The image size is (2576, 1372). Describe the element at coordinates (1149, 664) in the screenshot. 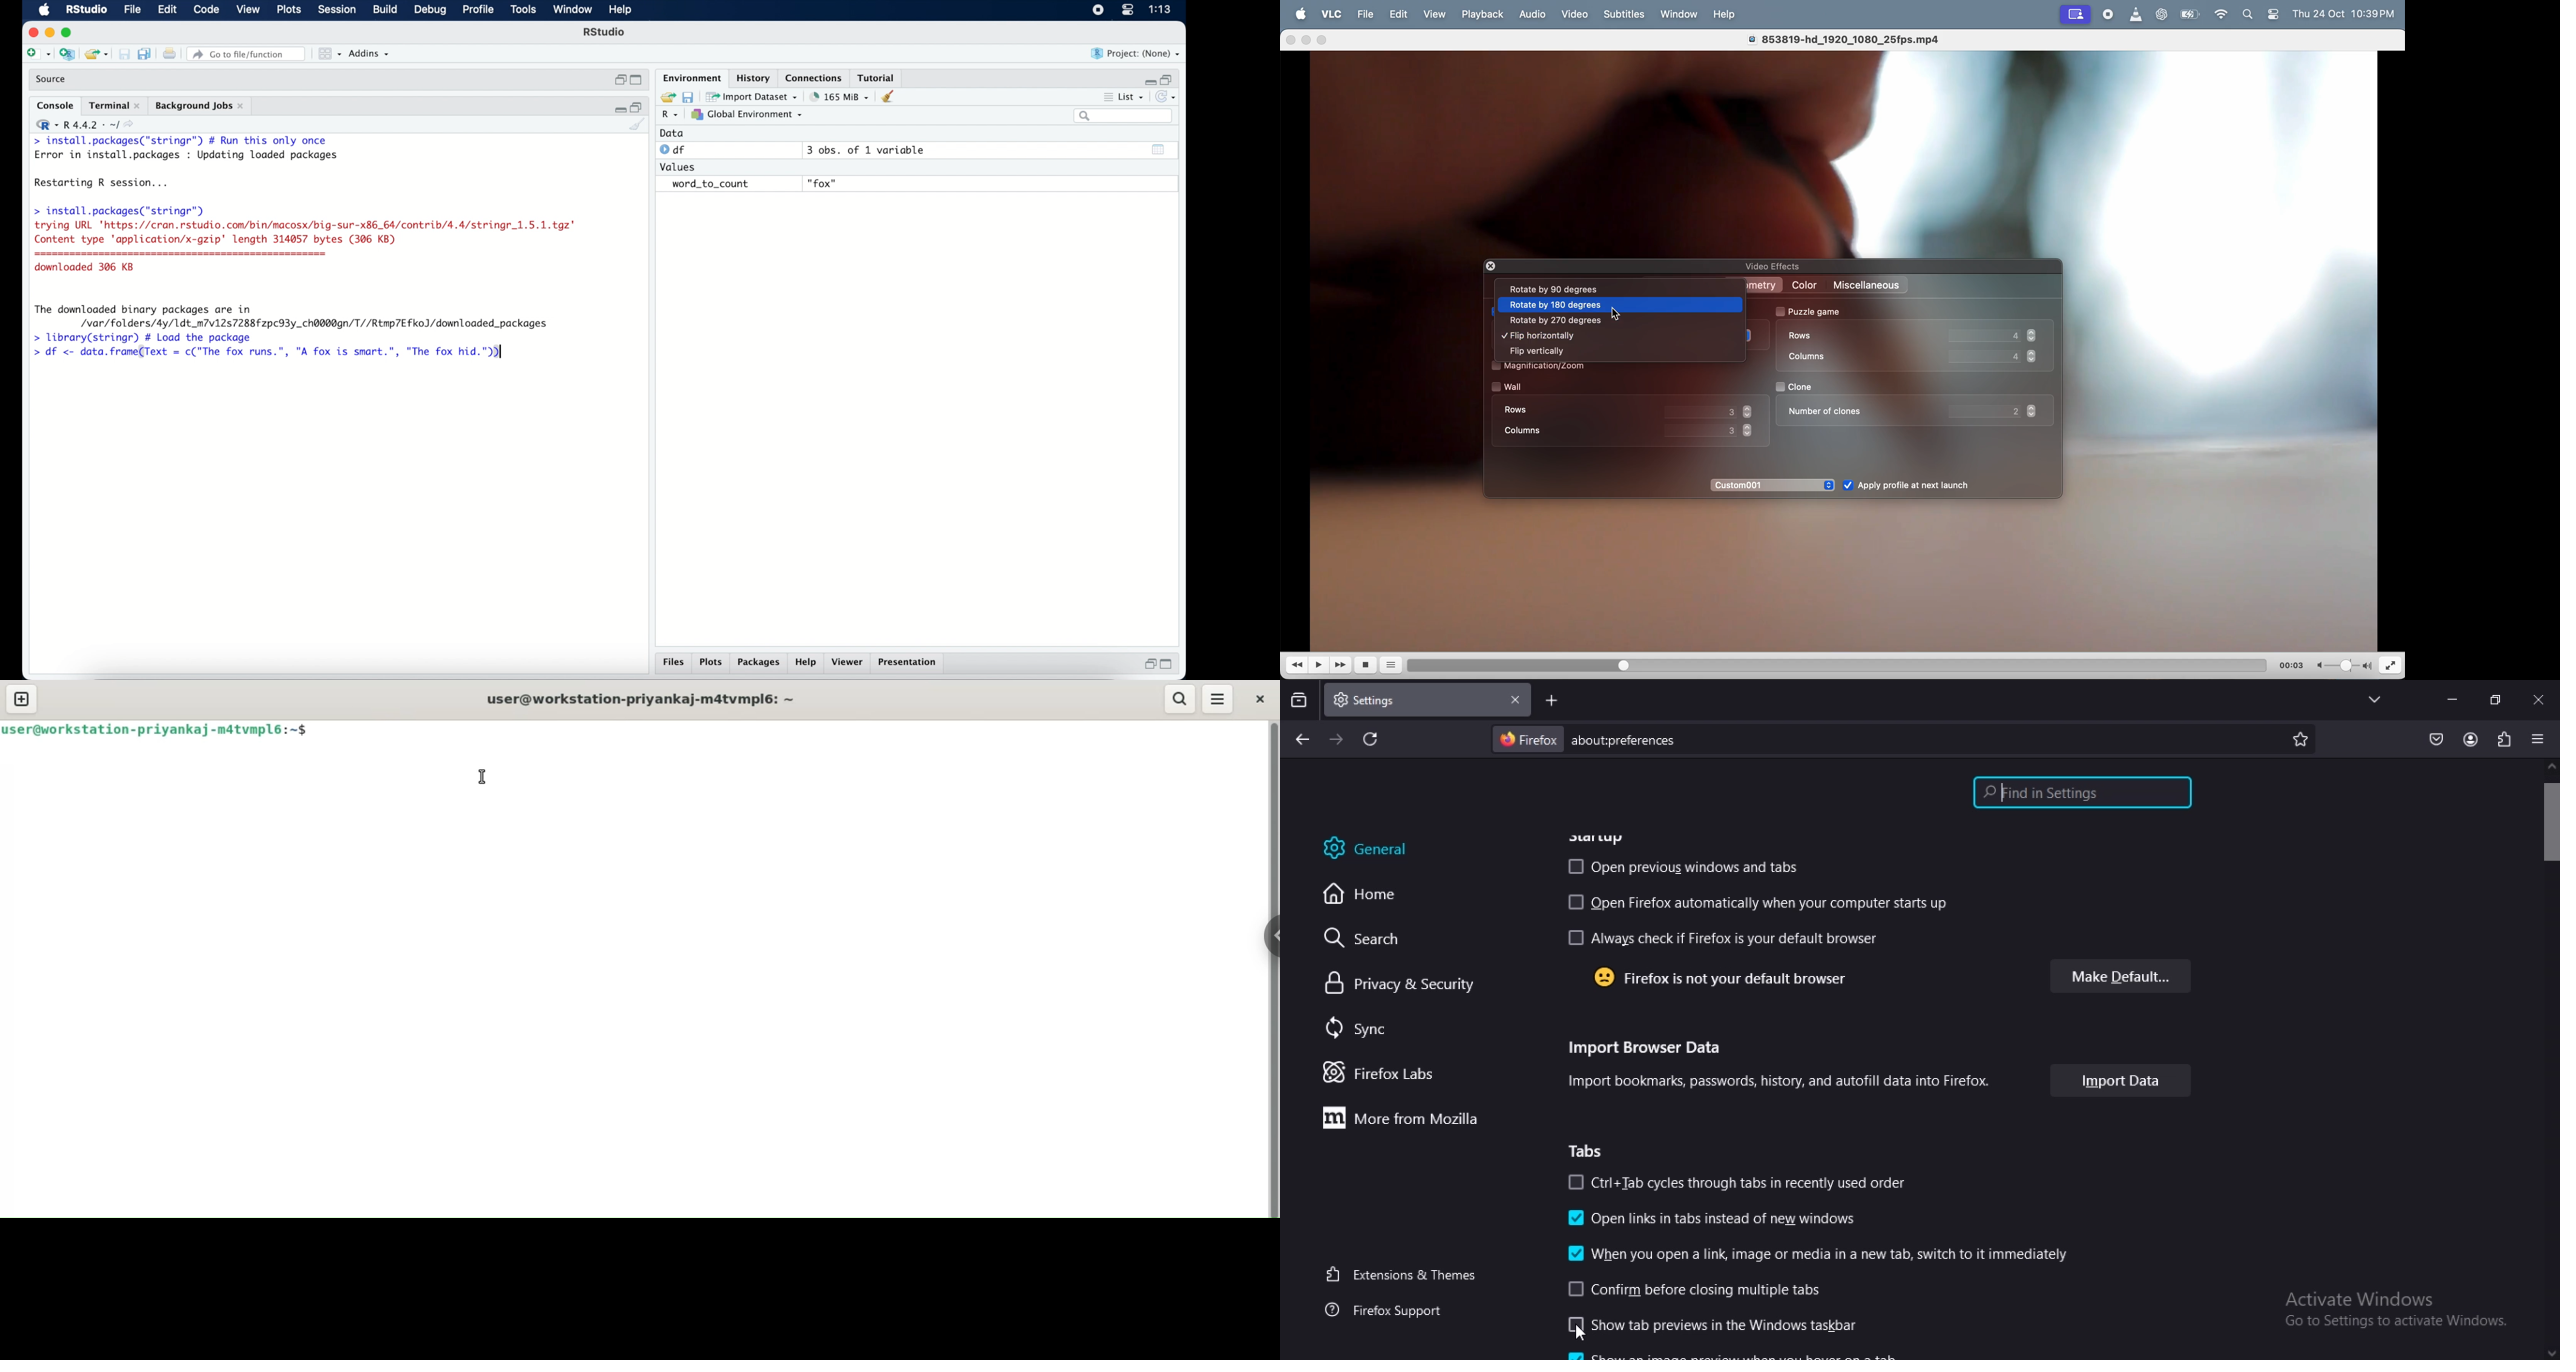

I see `restore down` at that location.